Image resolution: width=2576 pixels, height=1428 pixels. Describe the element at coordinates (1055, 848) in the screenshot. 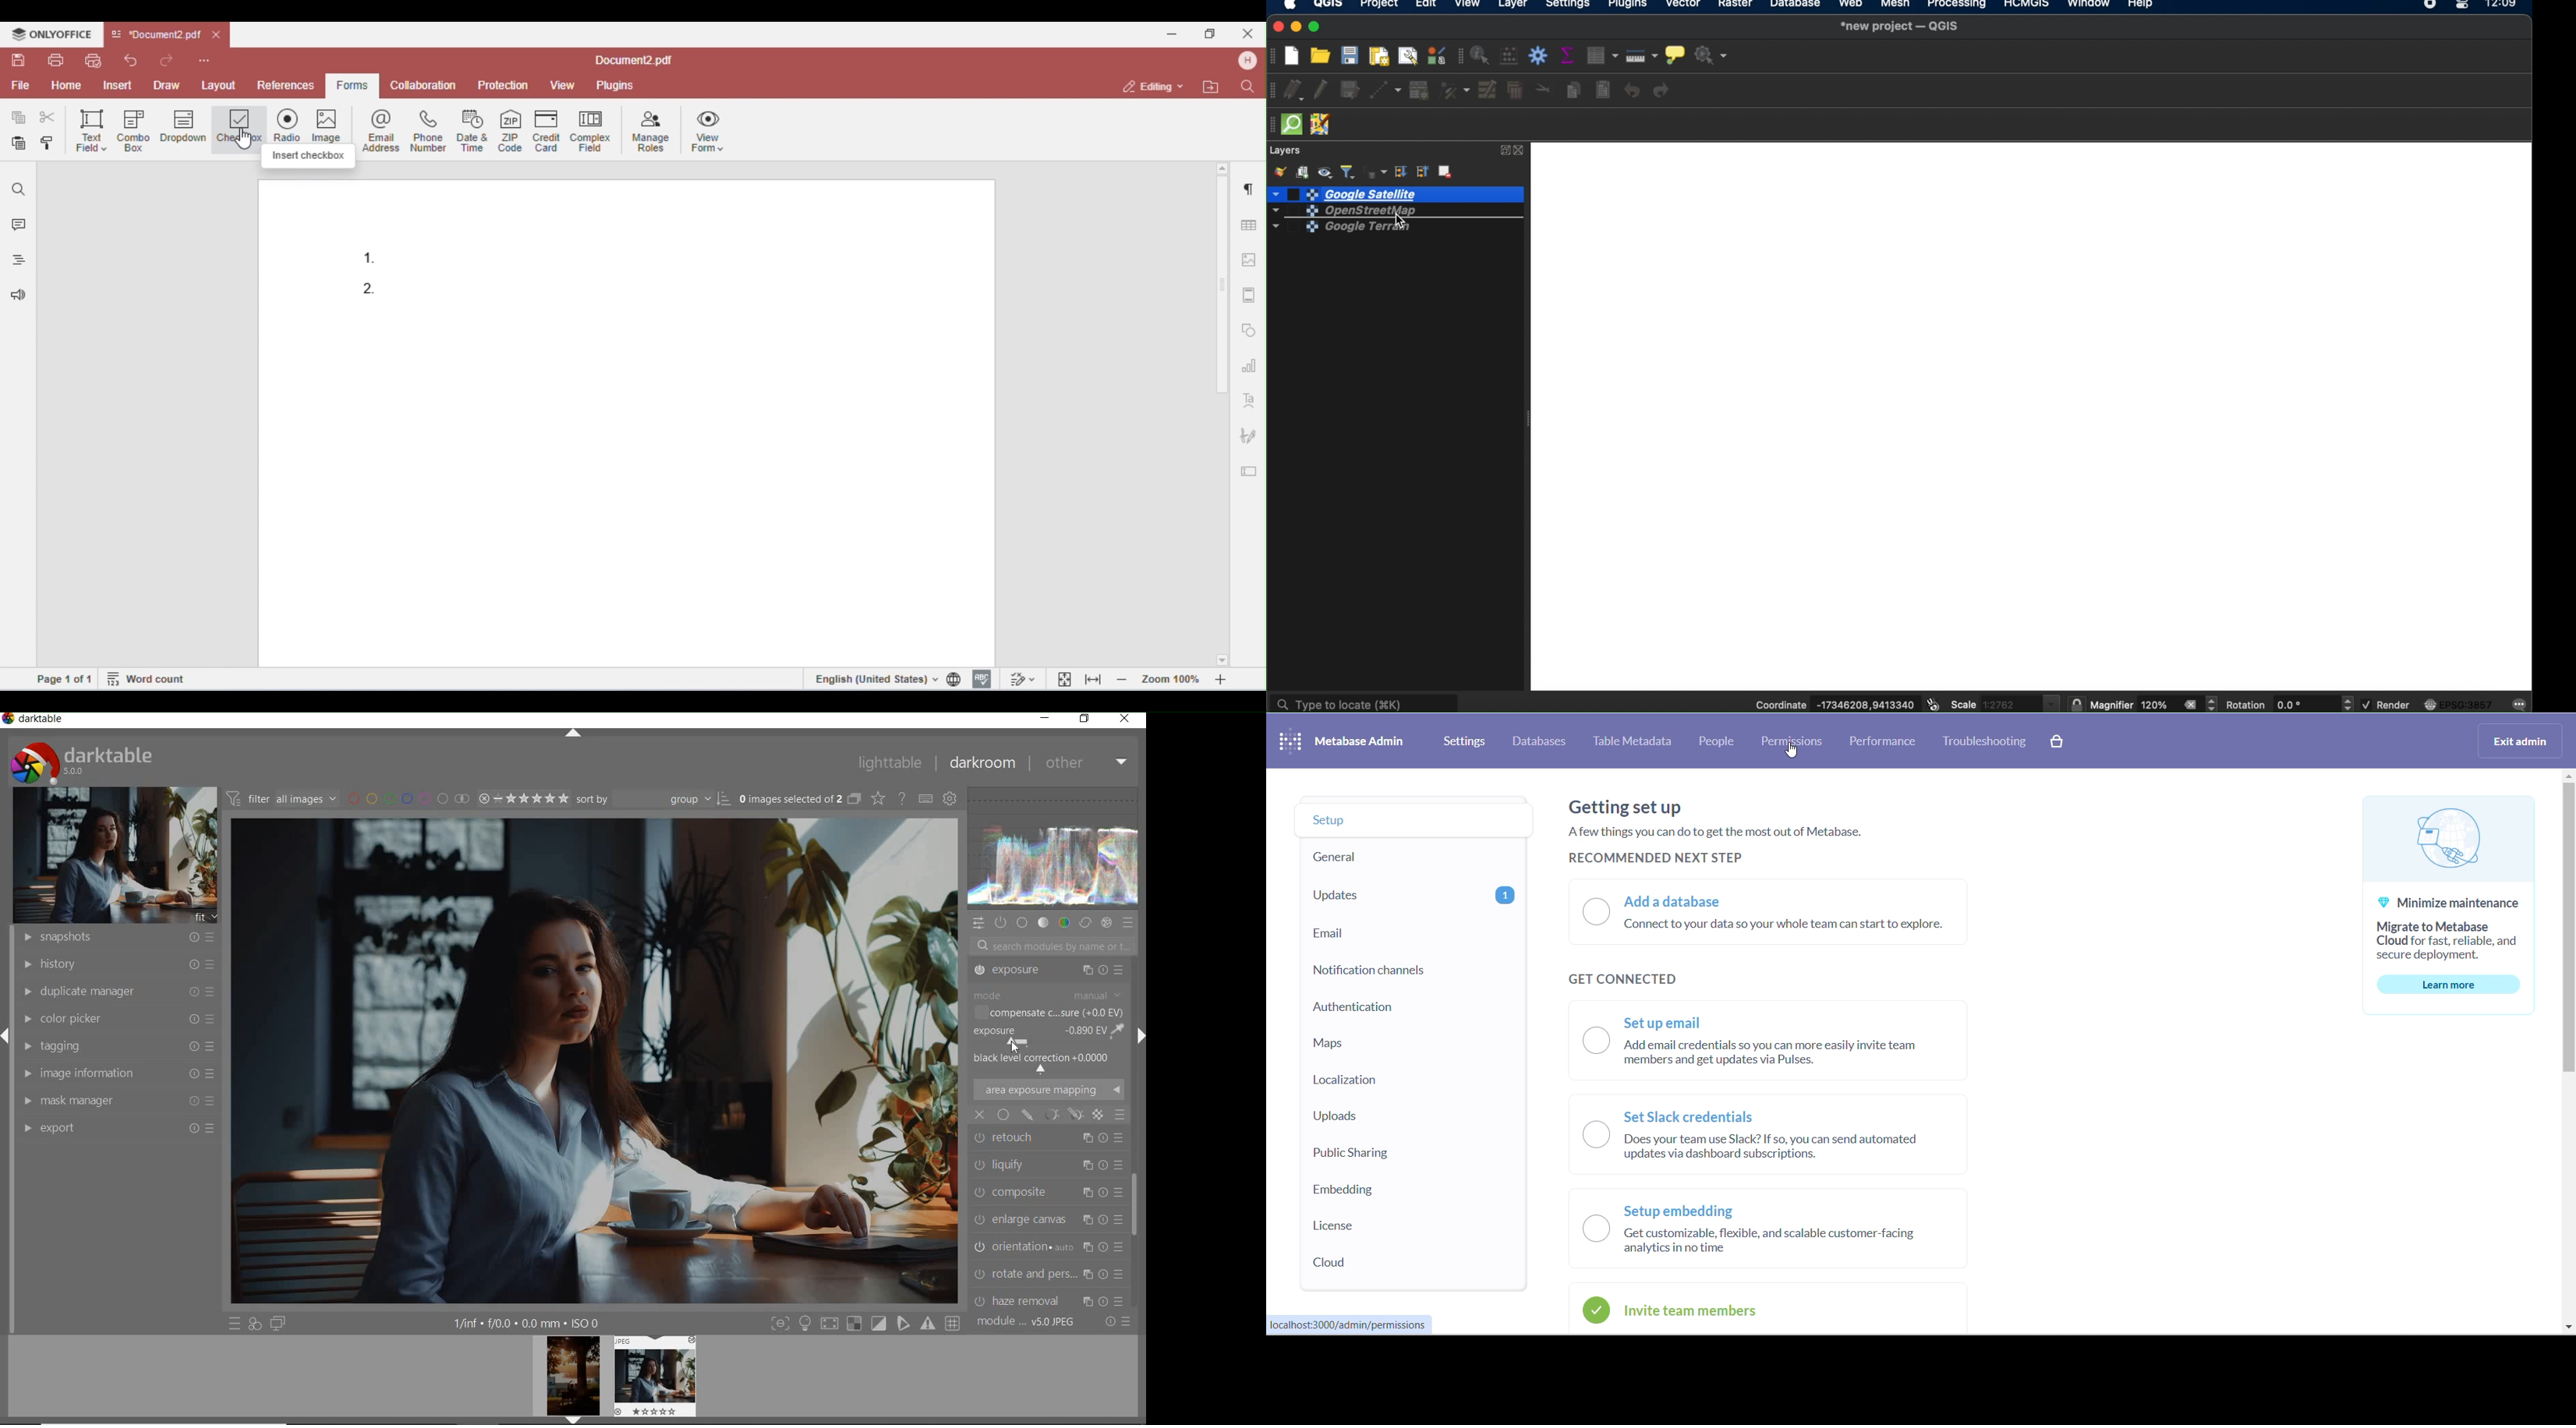

I see `WAVEFORM` at that location.